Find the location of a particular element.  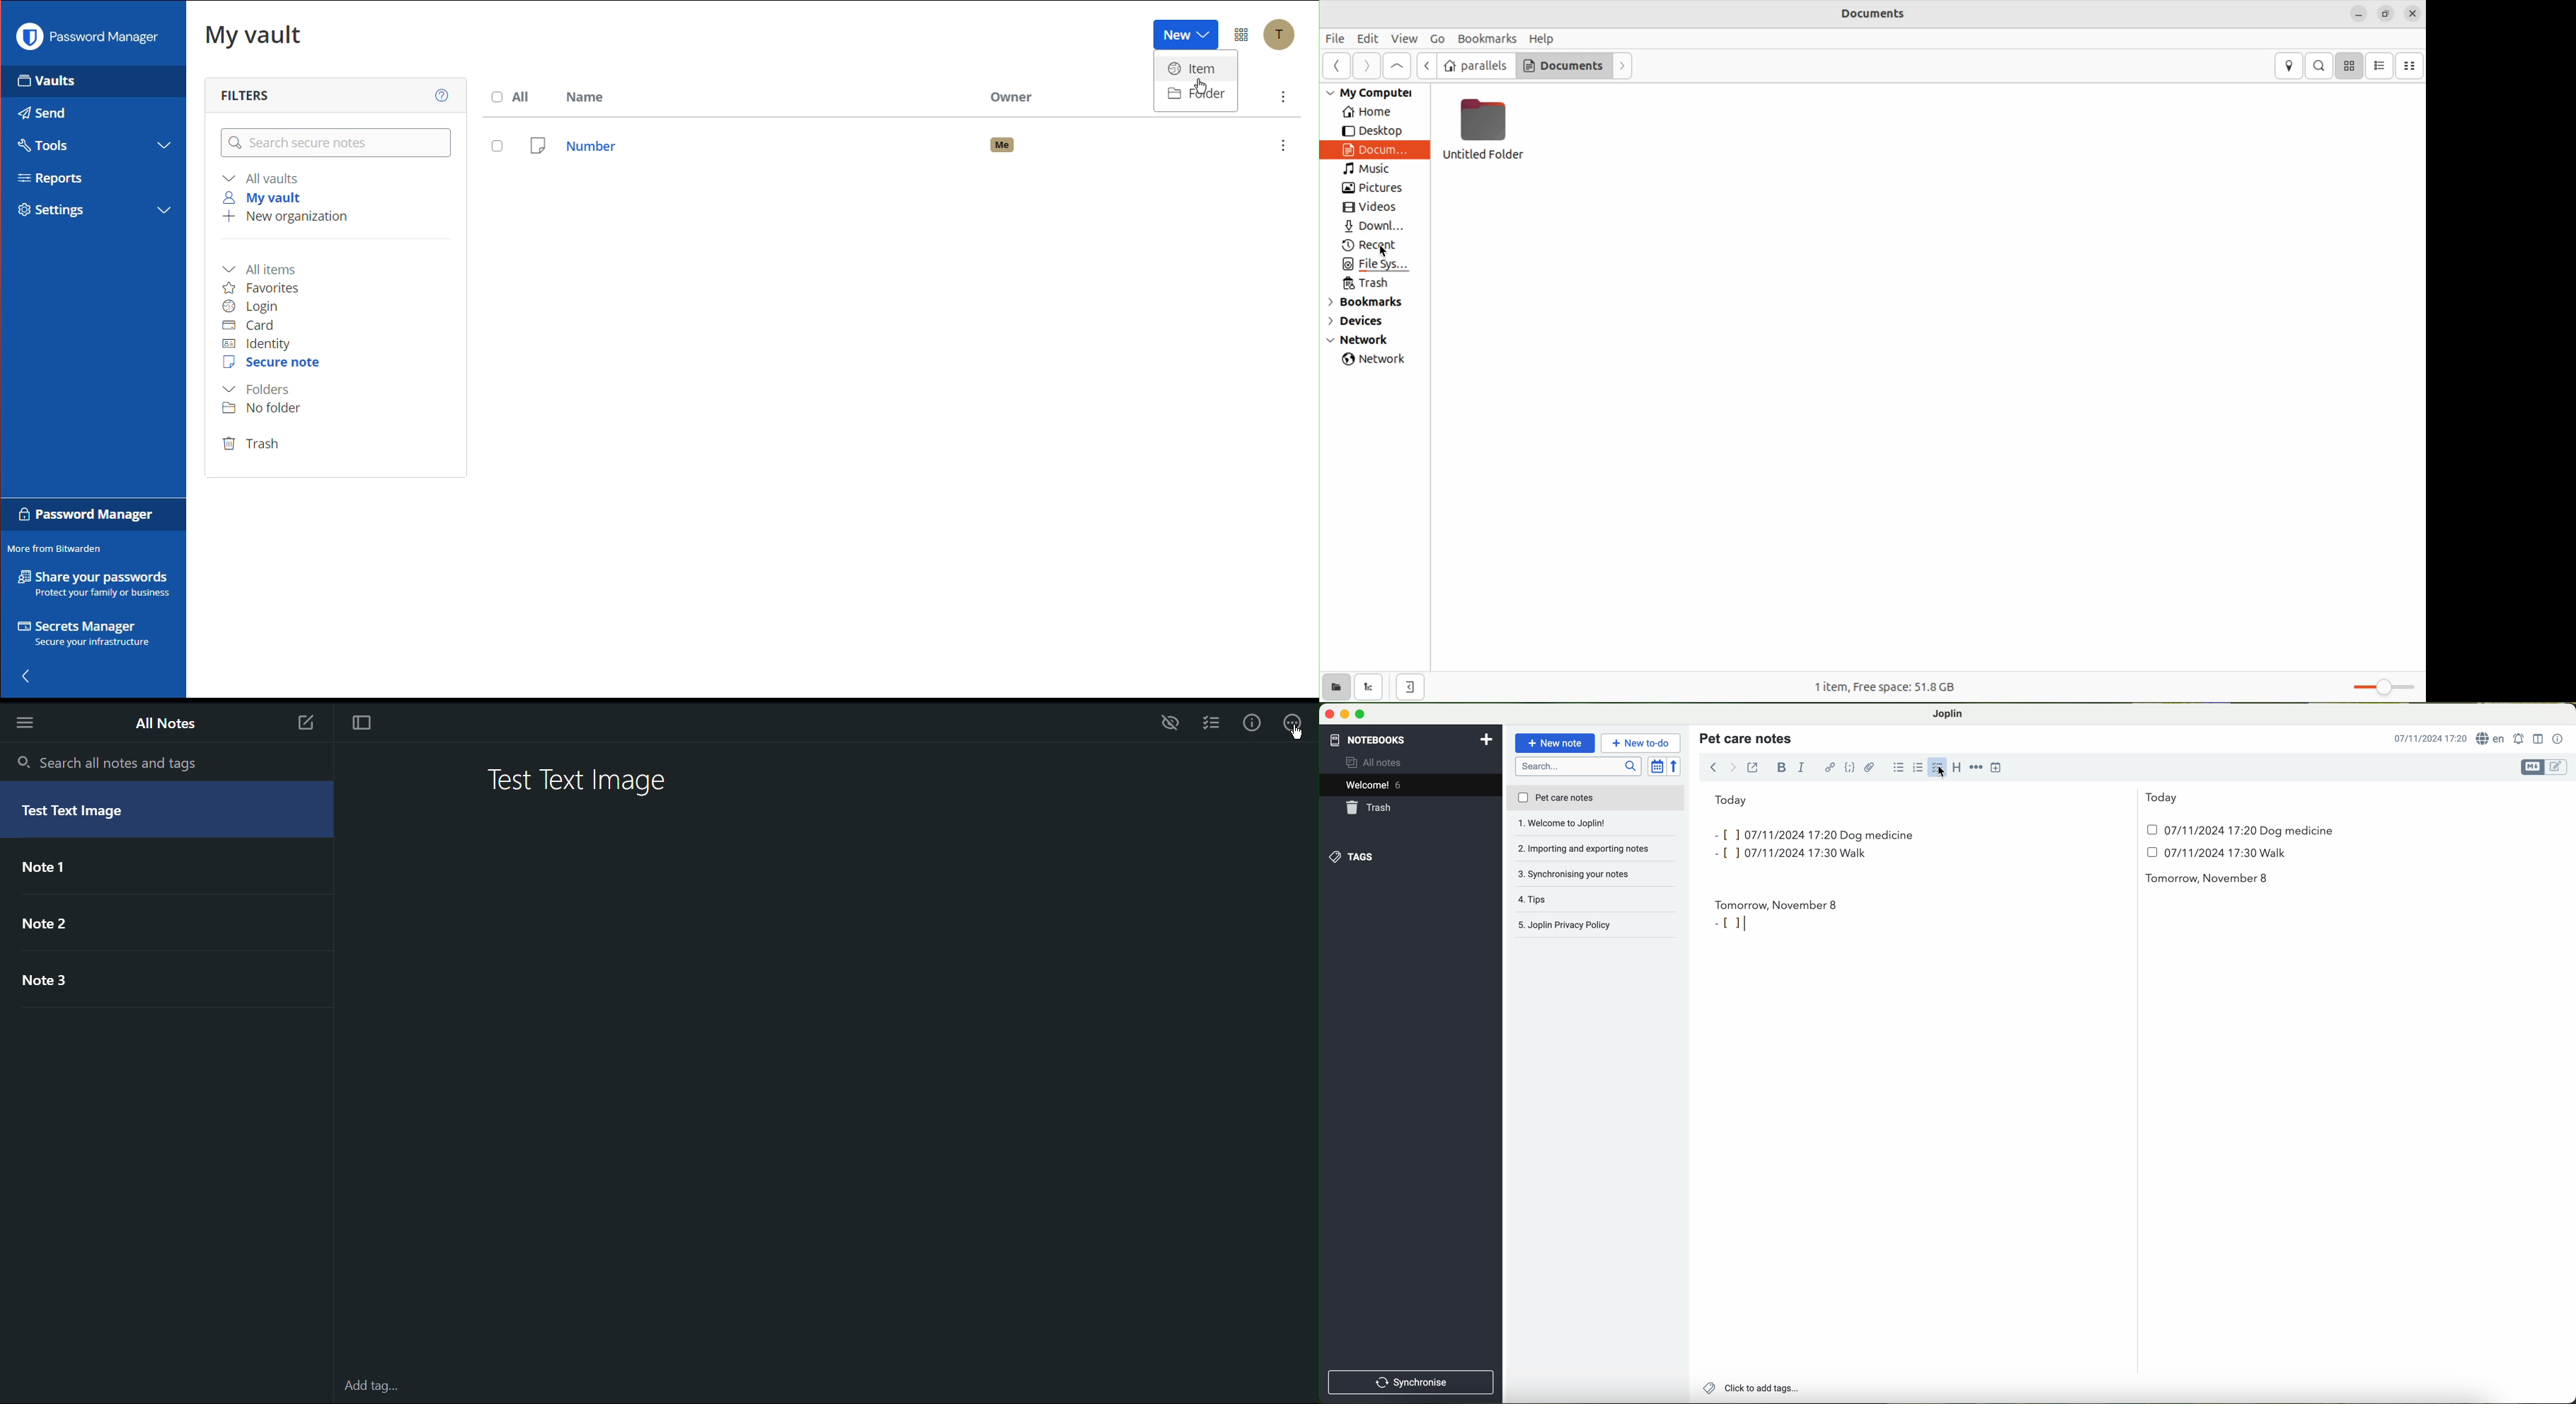

[ ] is located at coordinates (1730, 923).